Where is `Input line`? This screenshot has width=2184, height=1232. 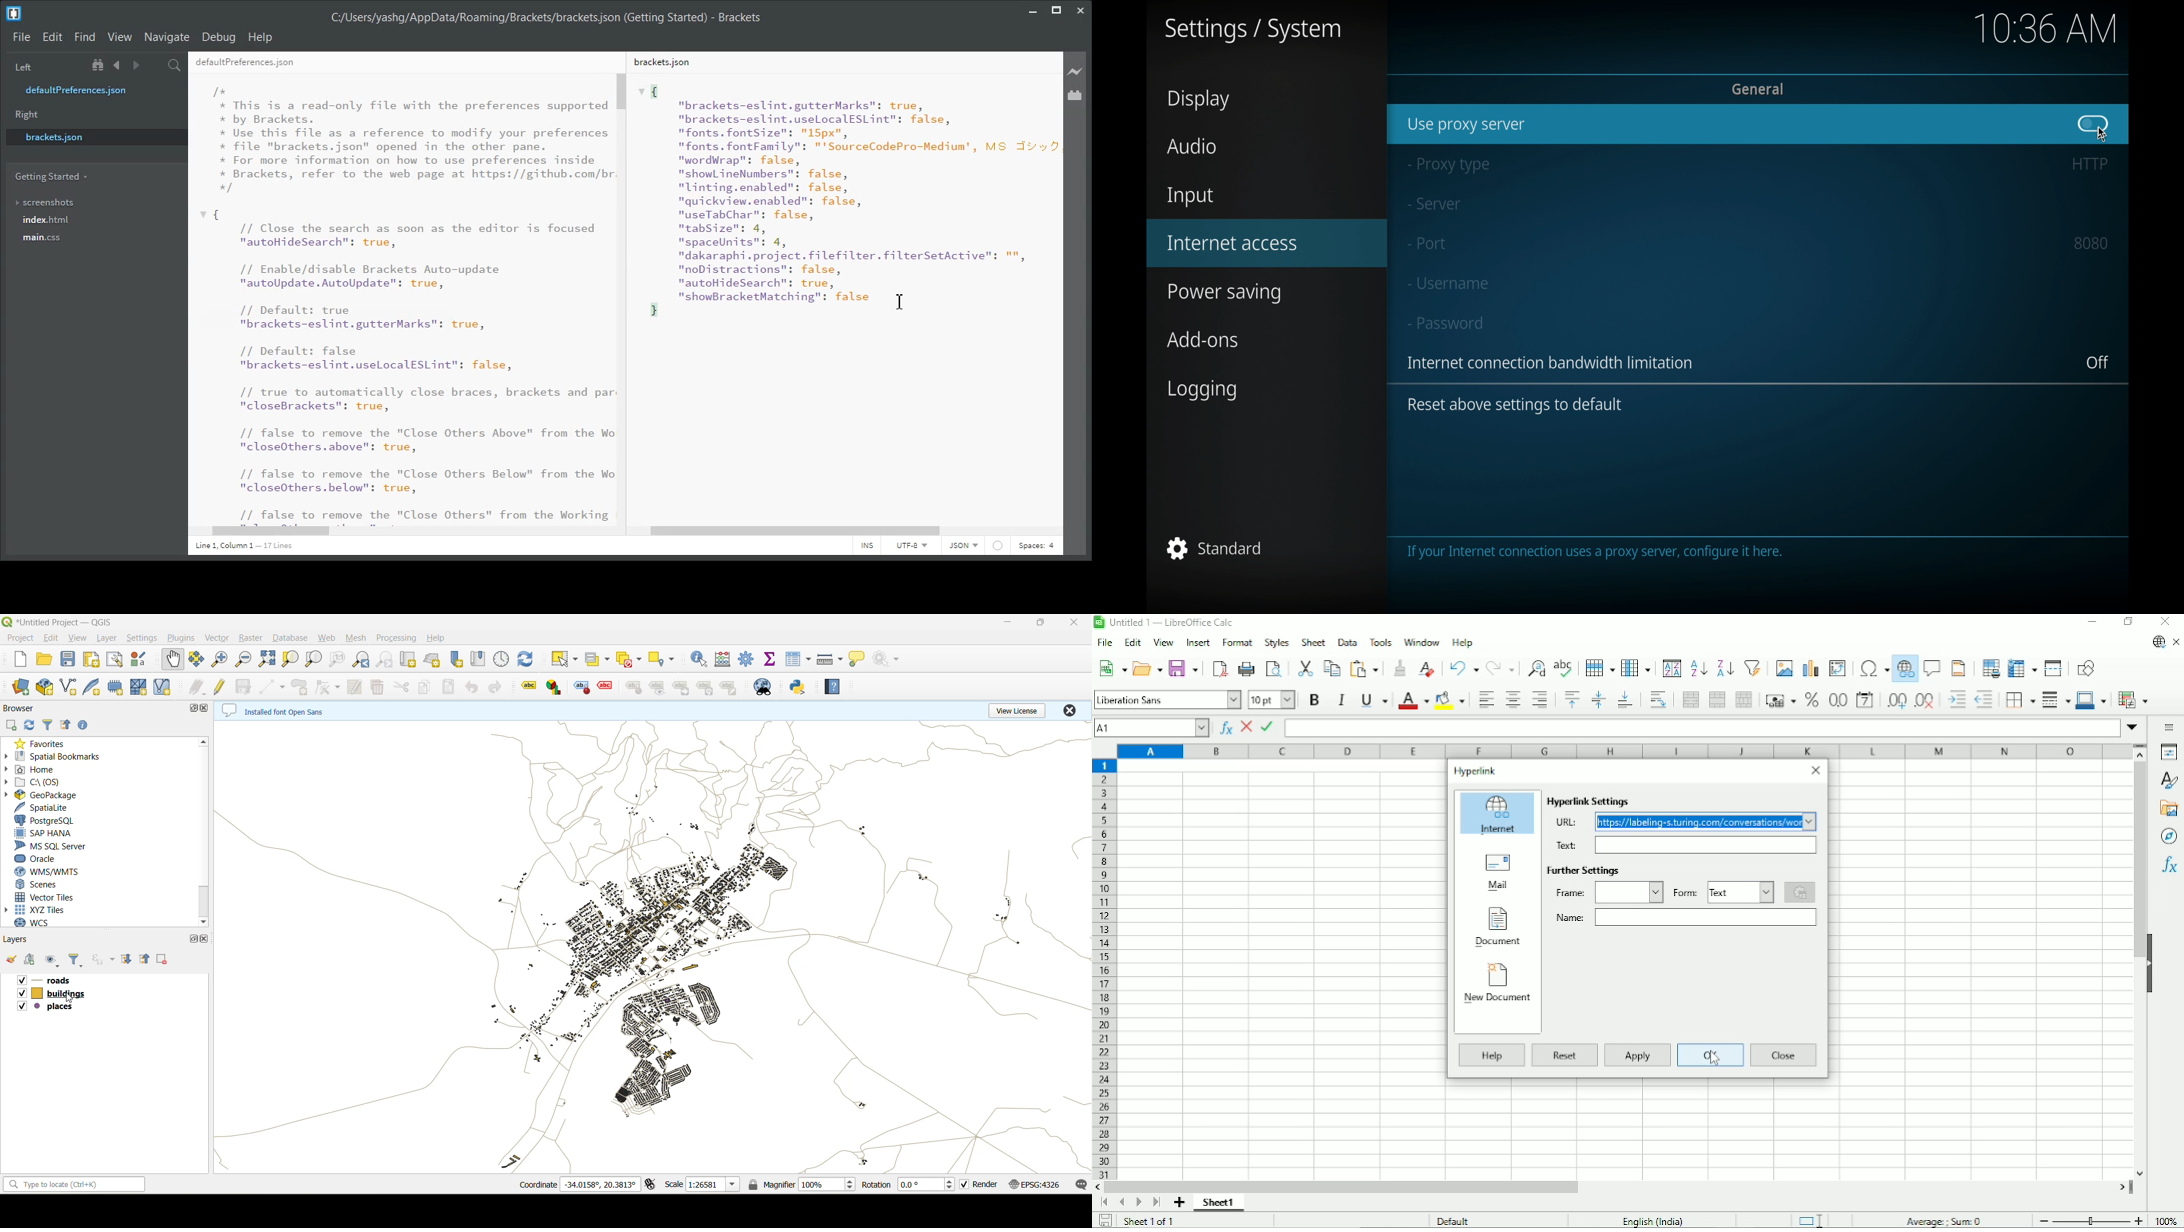
Input line is located at coordinates (1702, 728).